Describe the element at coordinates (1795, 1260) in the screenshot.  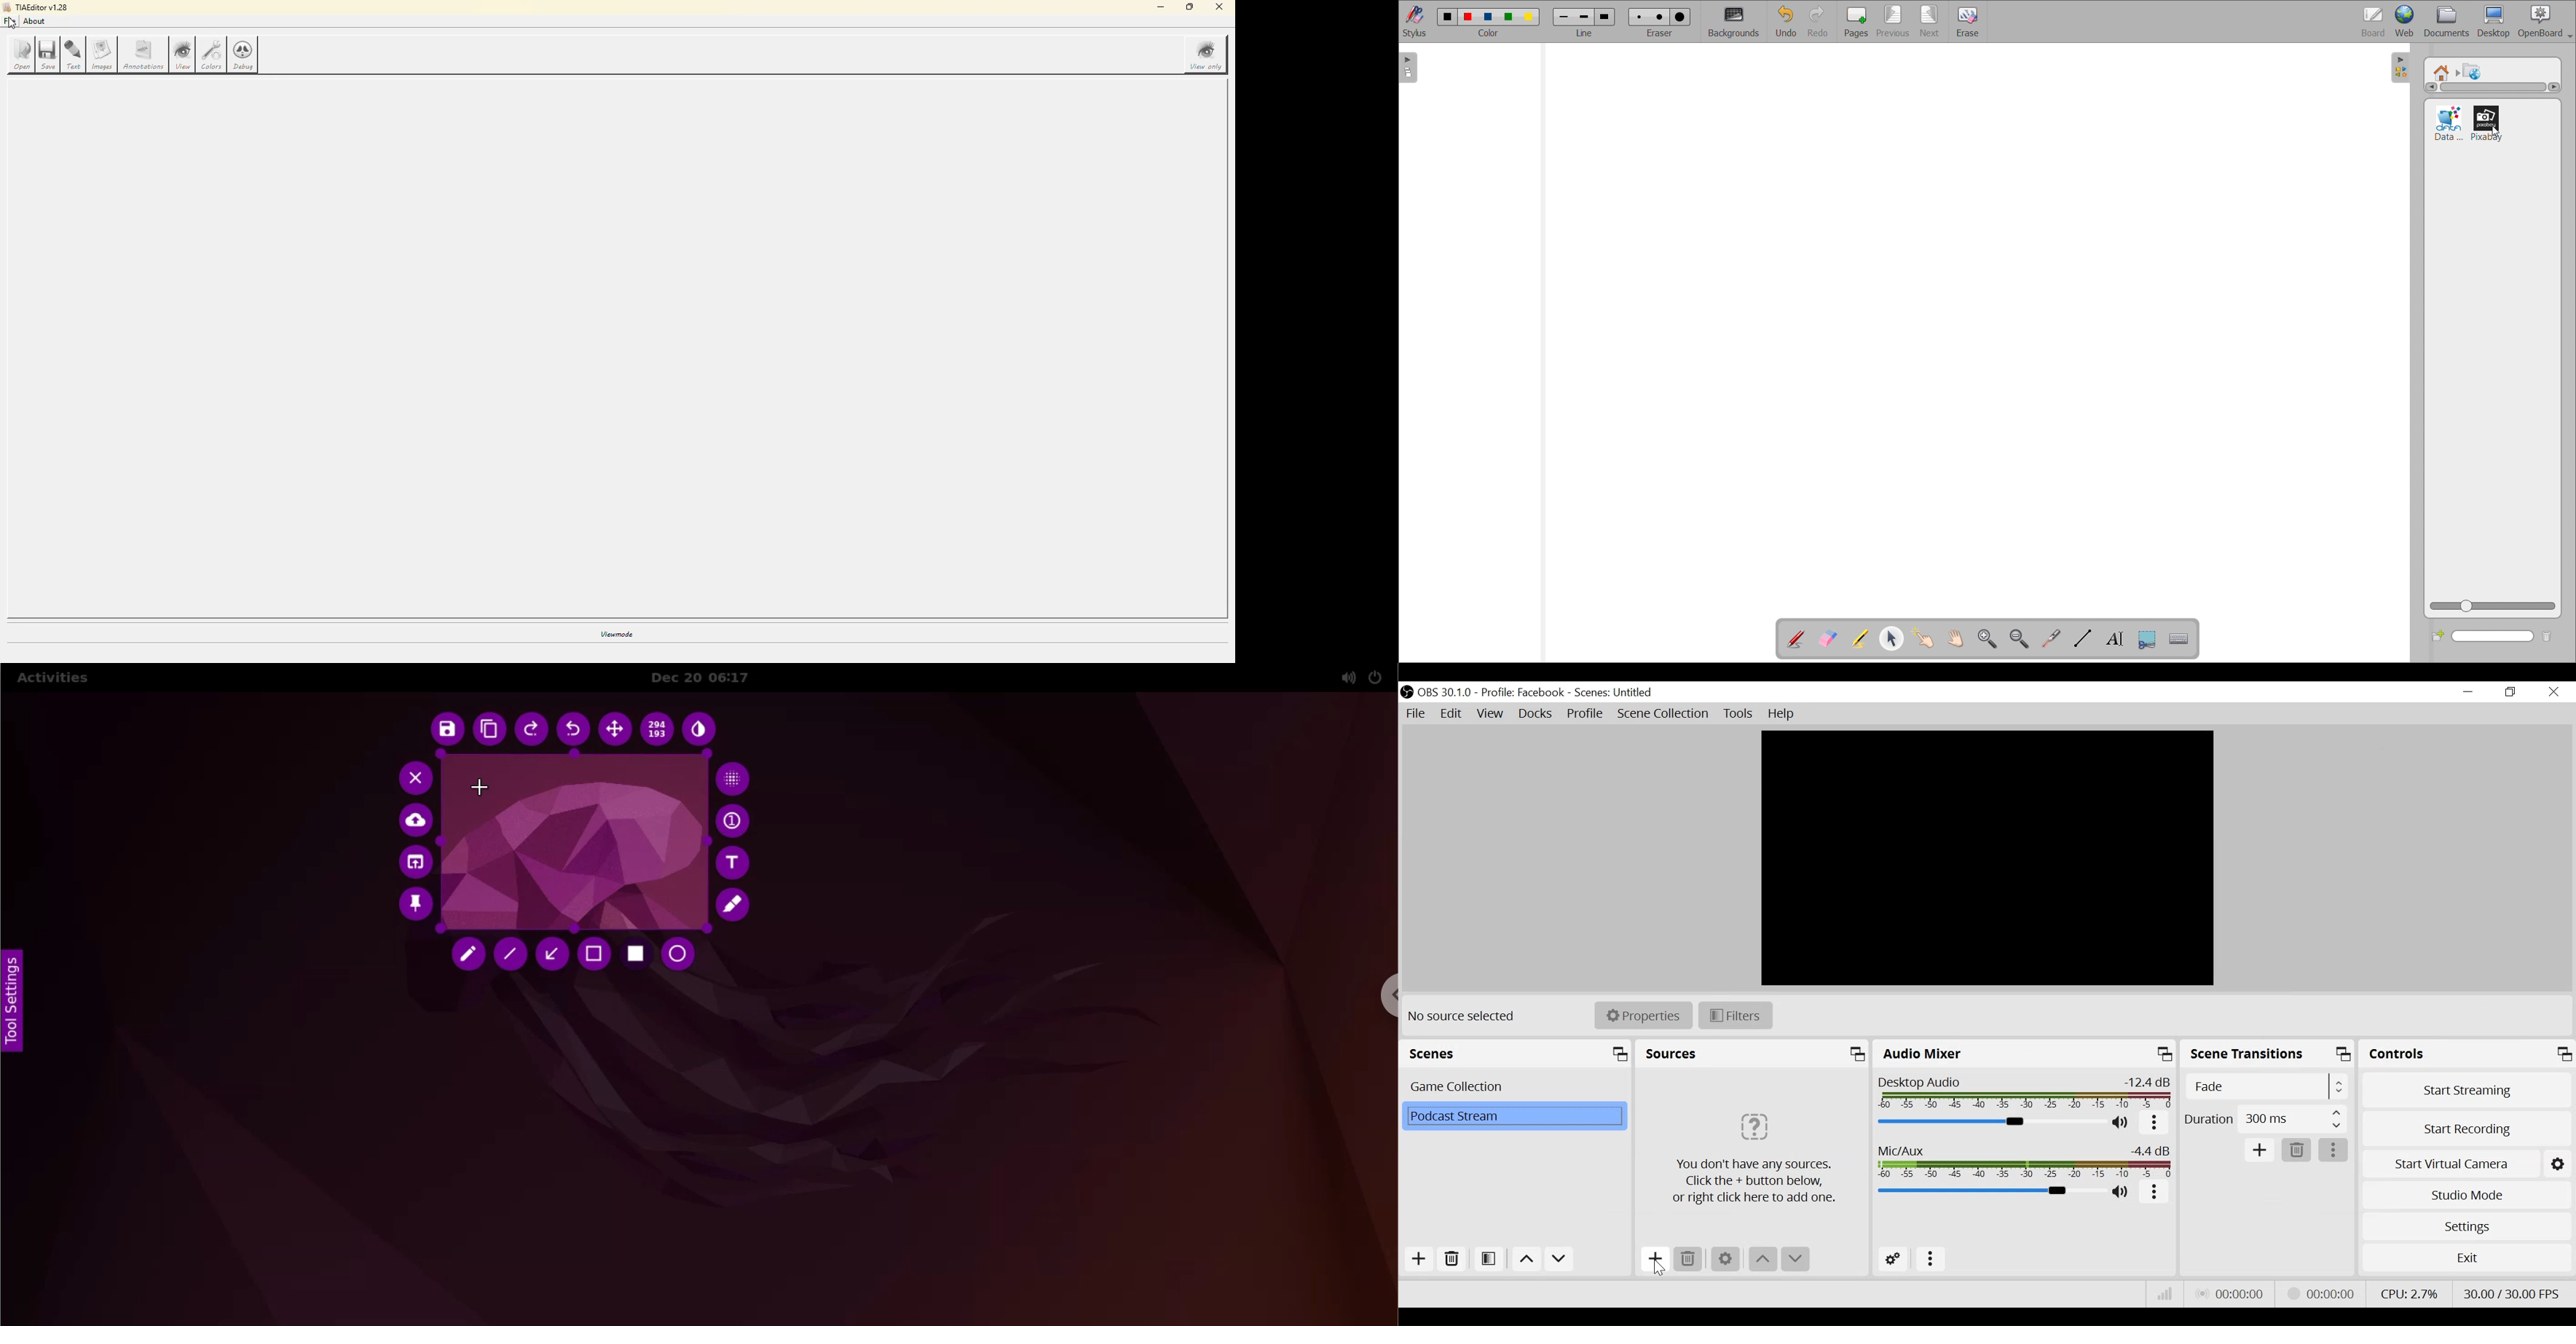
I see `Move down` at that location.